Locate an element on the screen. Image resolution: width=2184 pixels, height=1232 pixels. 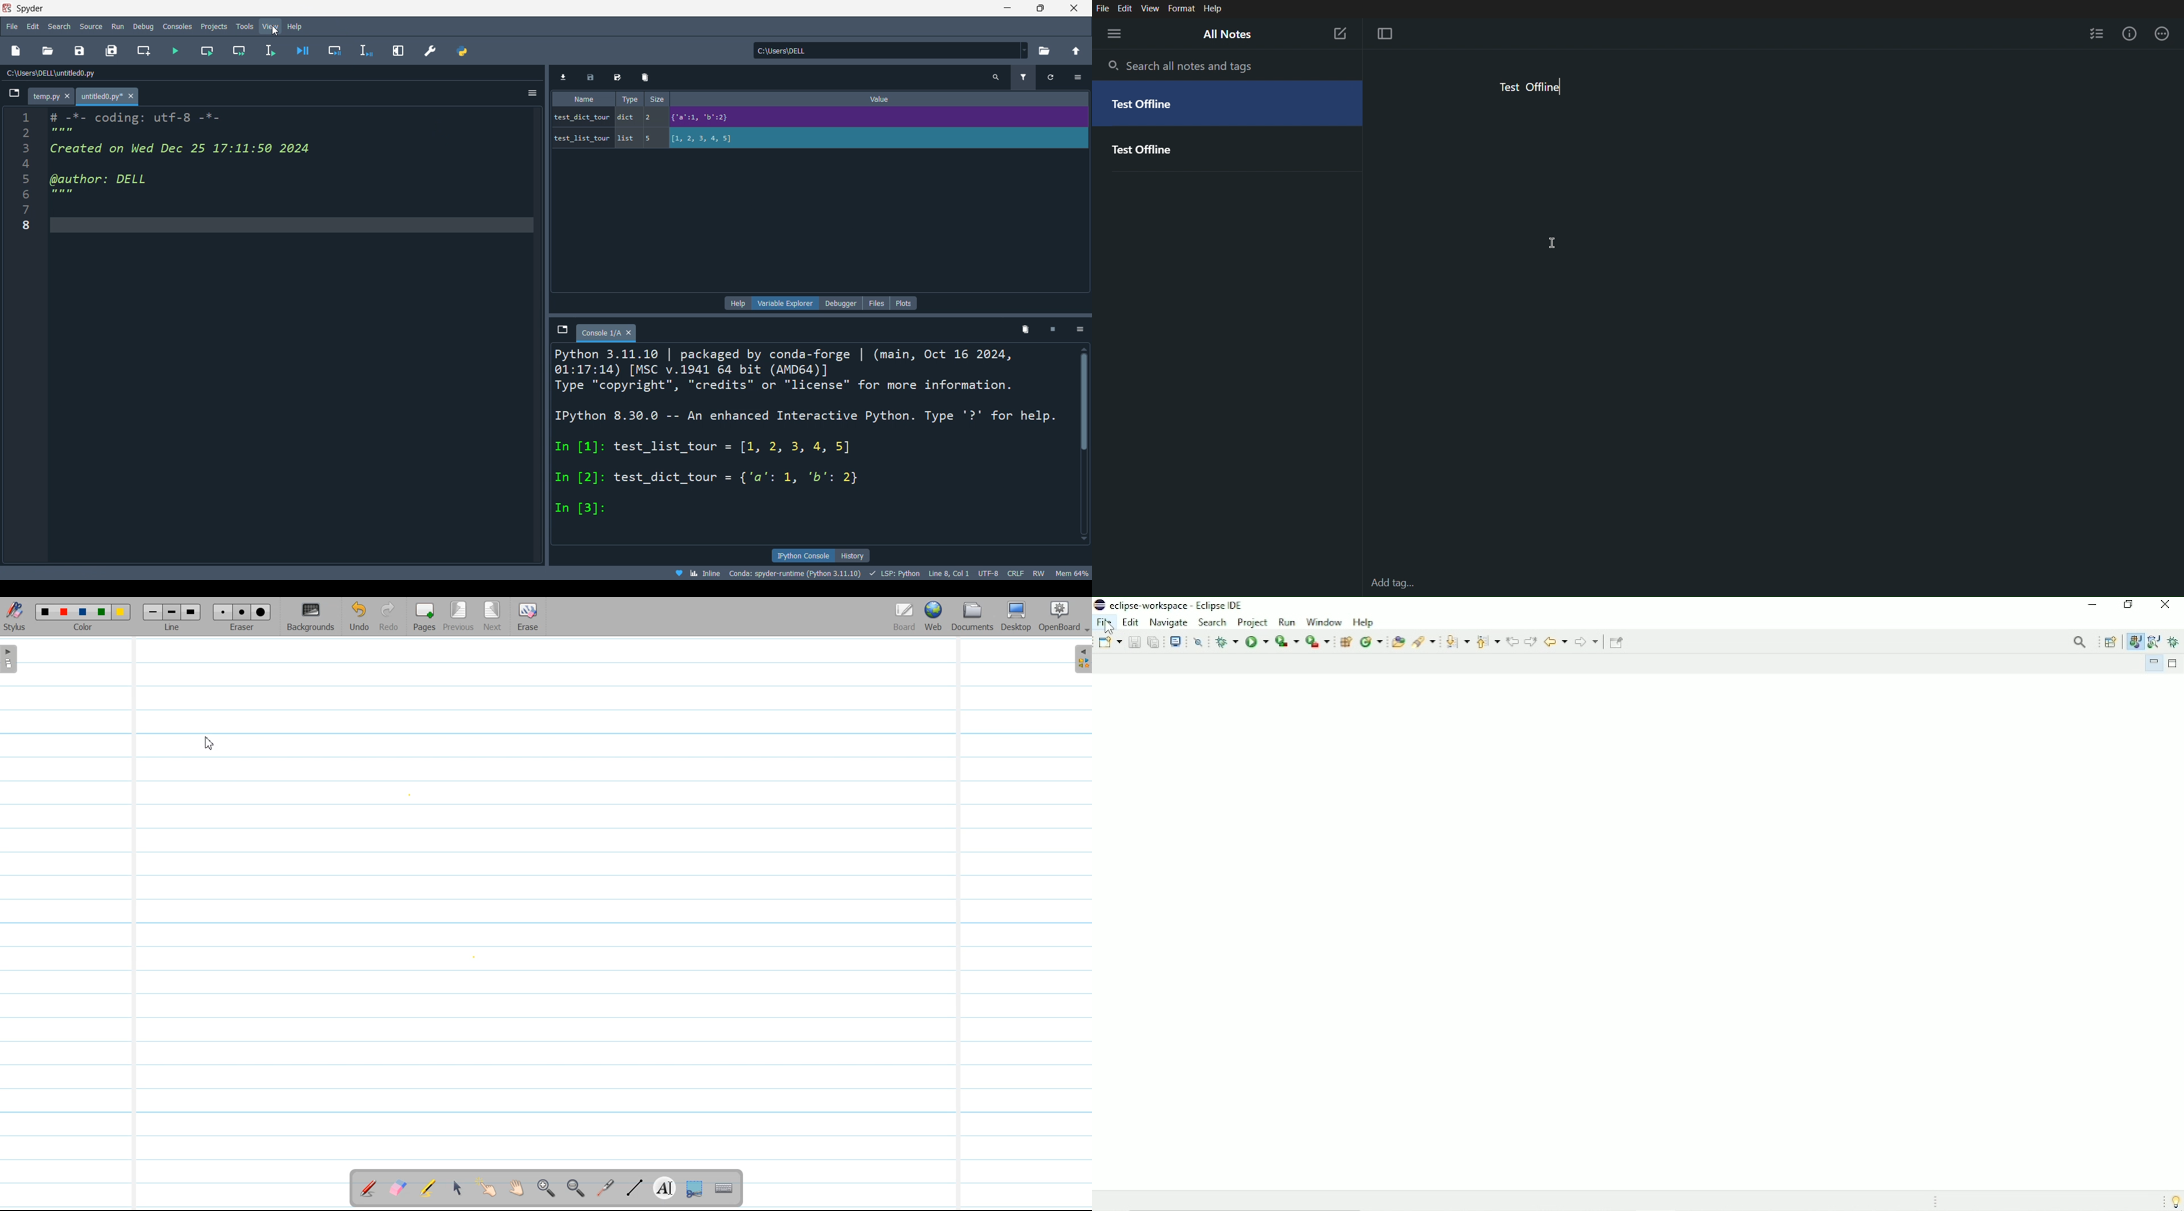
name is located at coordinates (583, 100).